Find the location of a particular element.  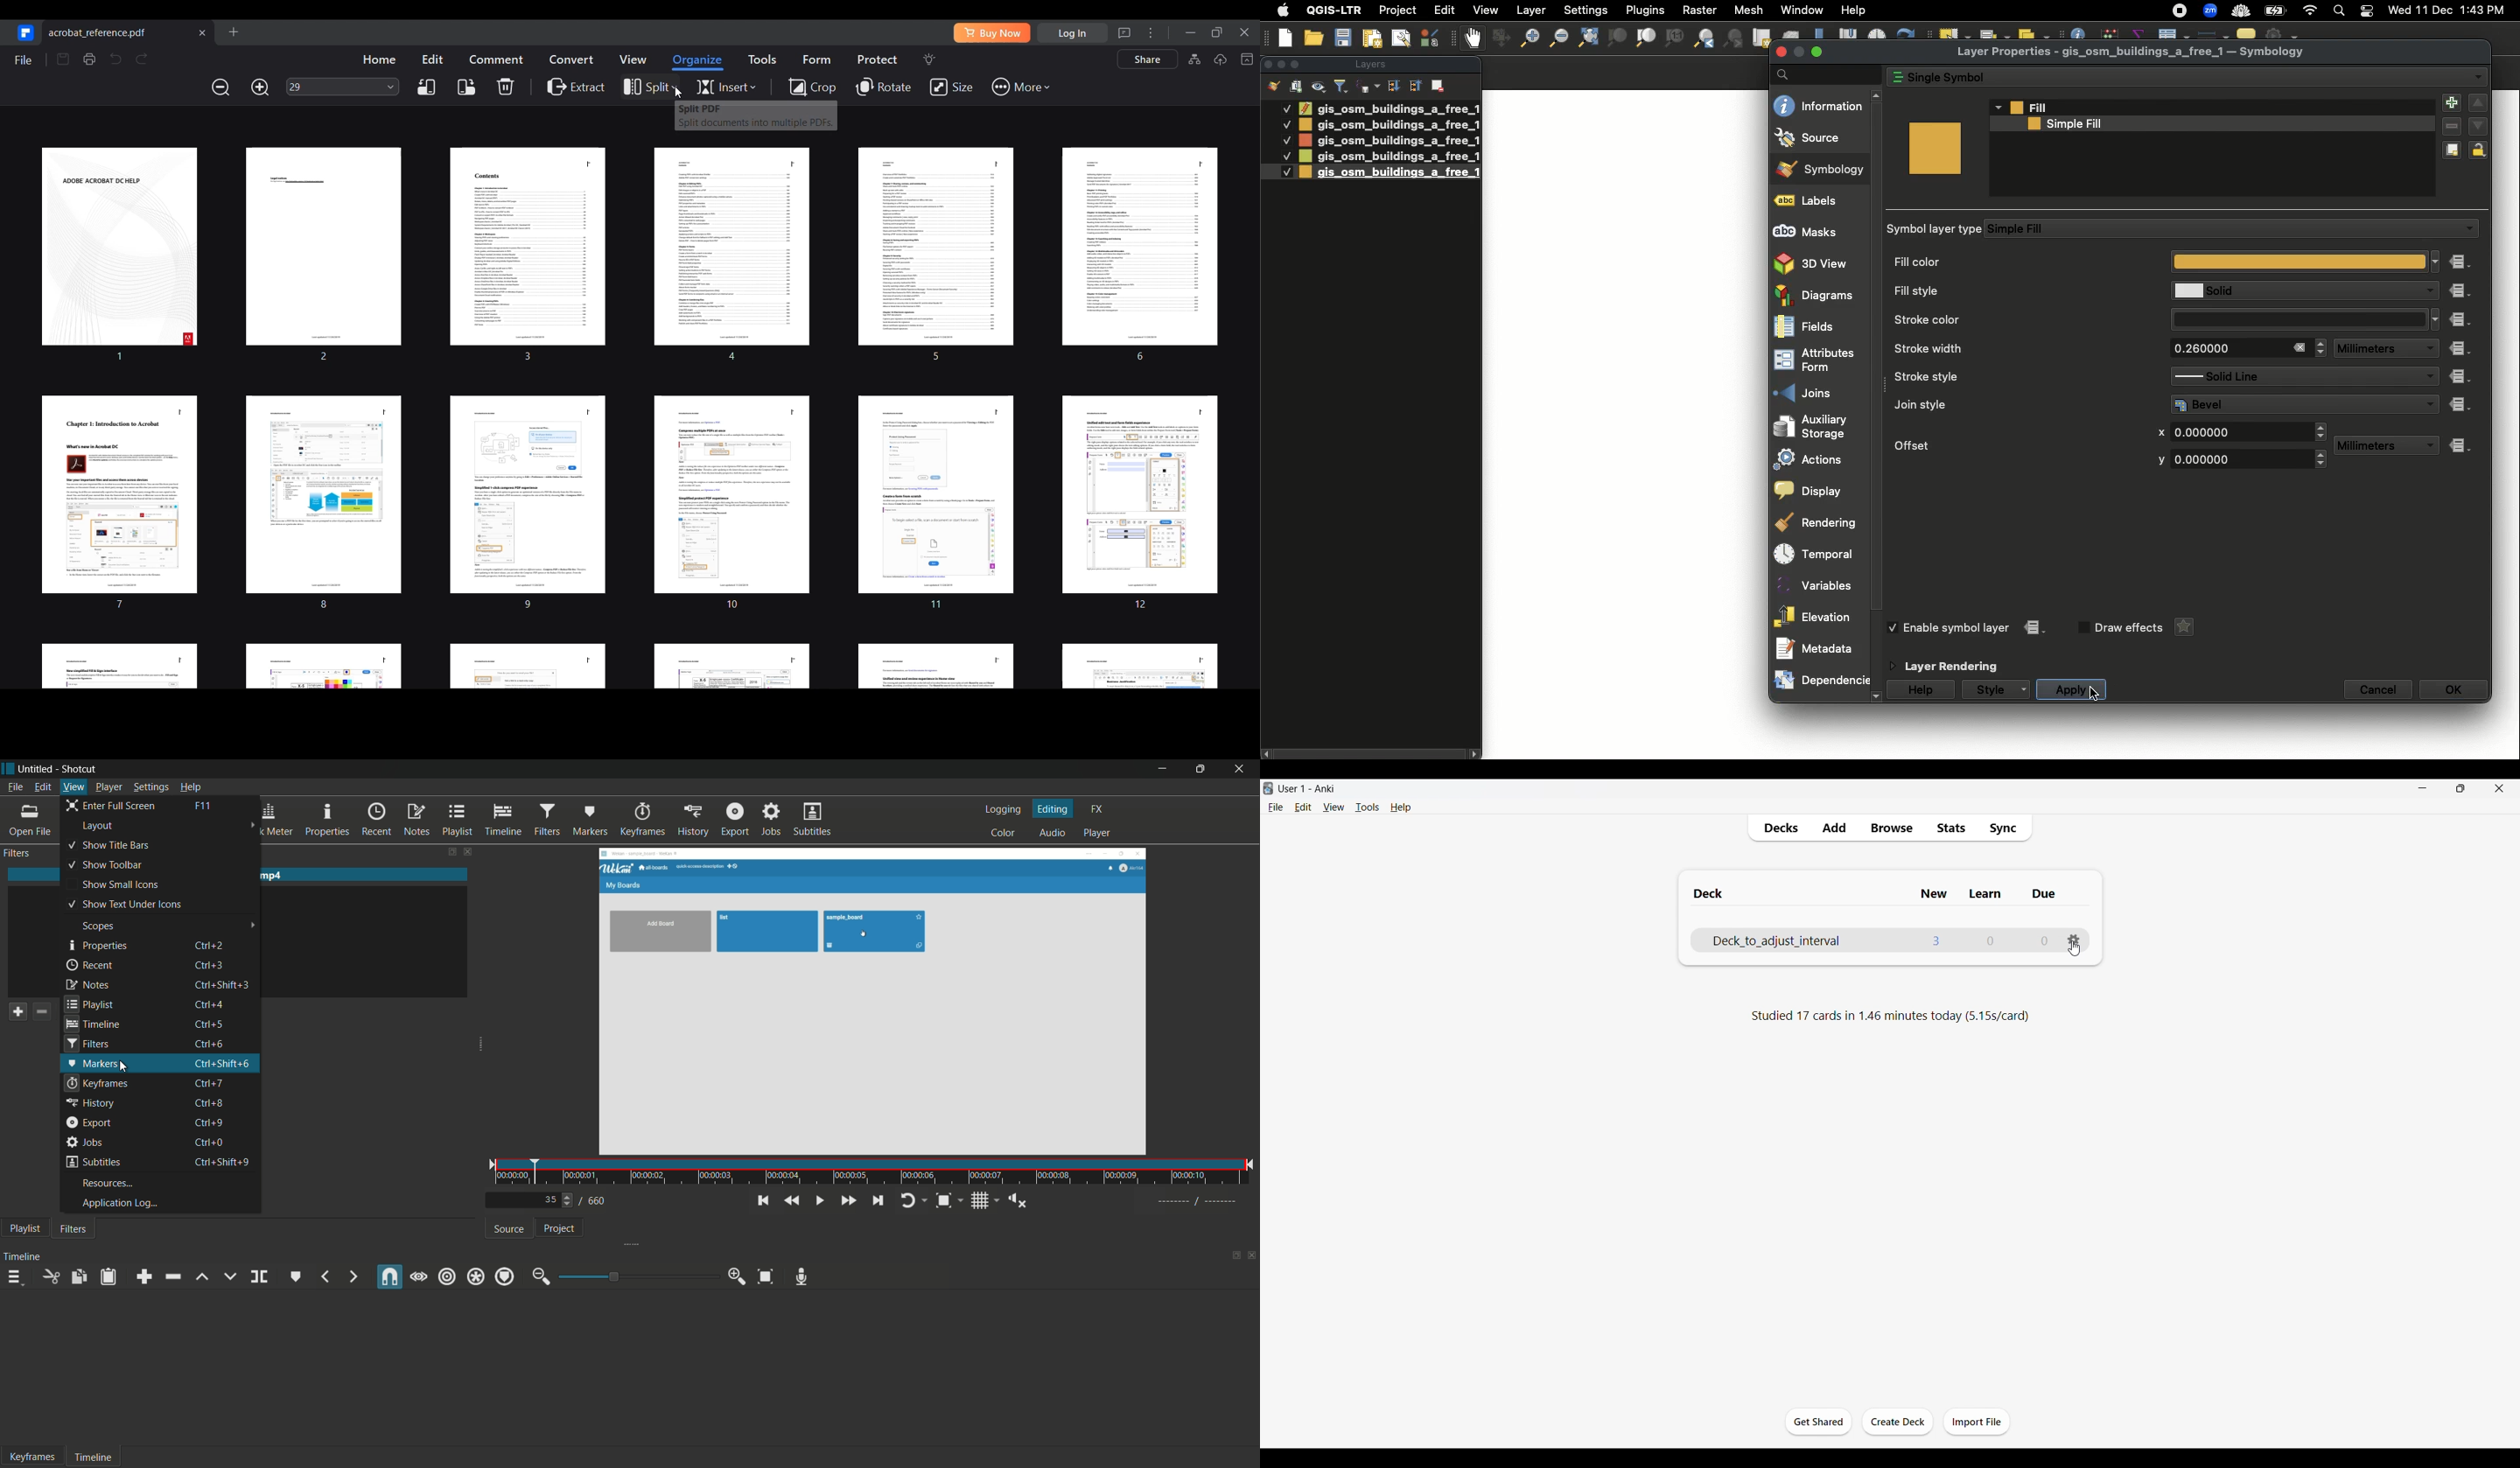

Search is located at coordinates (2337, 12).